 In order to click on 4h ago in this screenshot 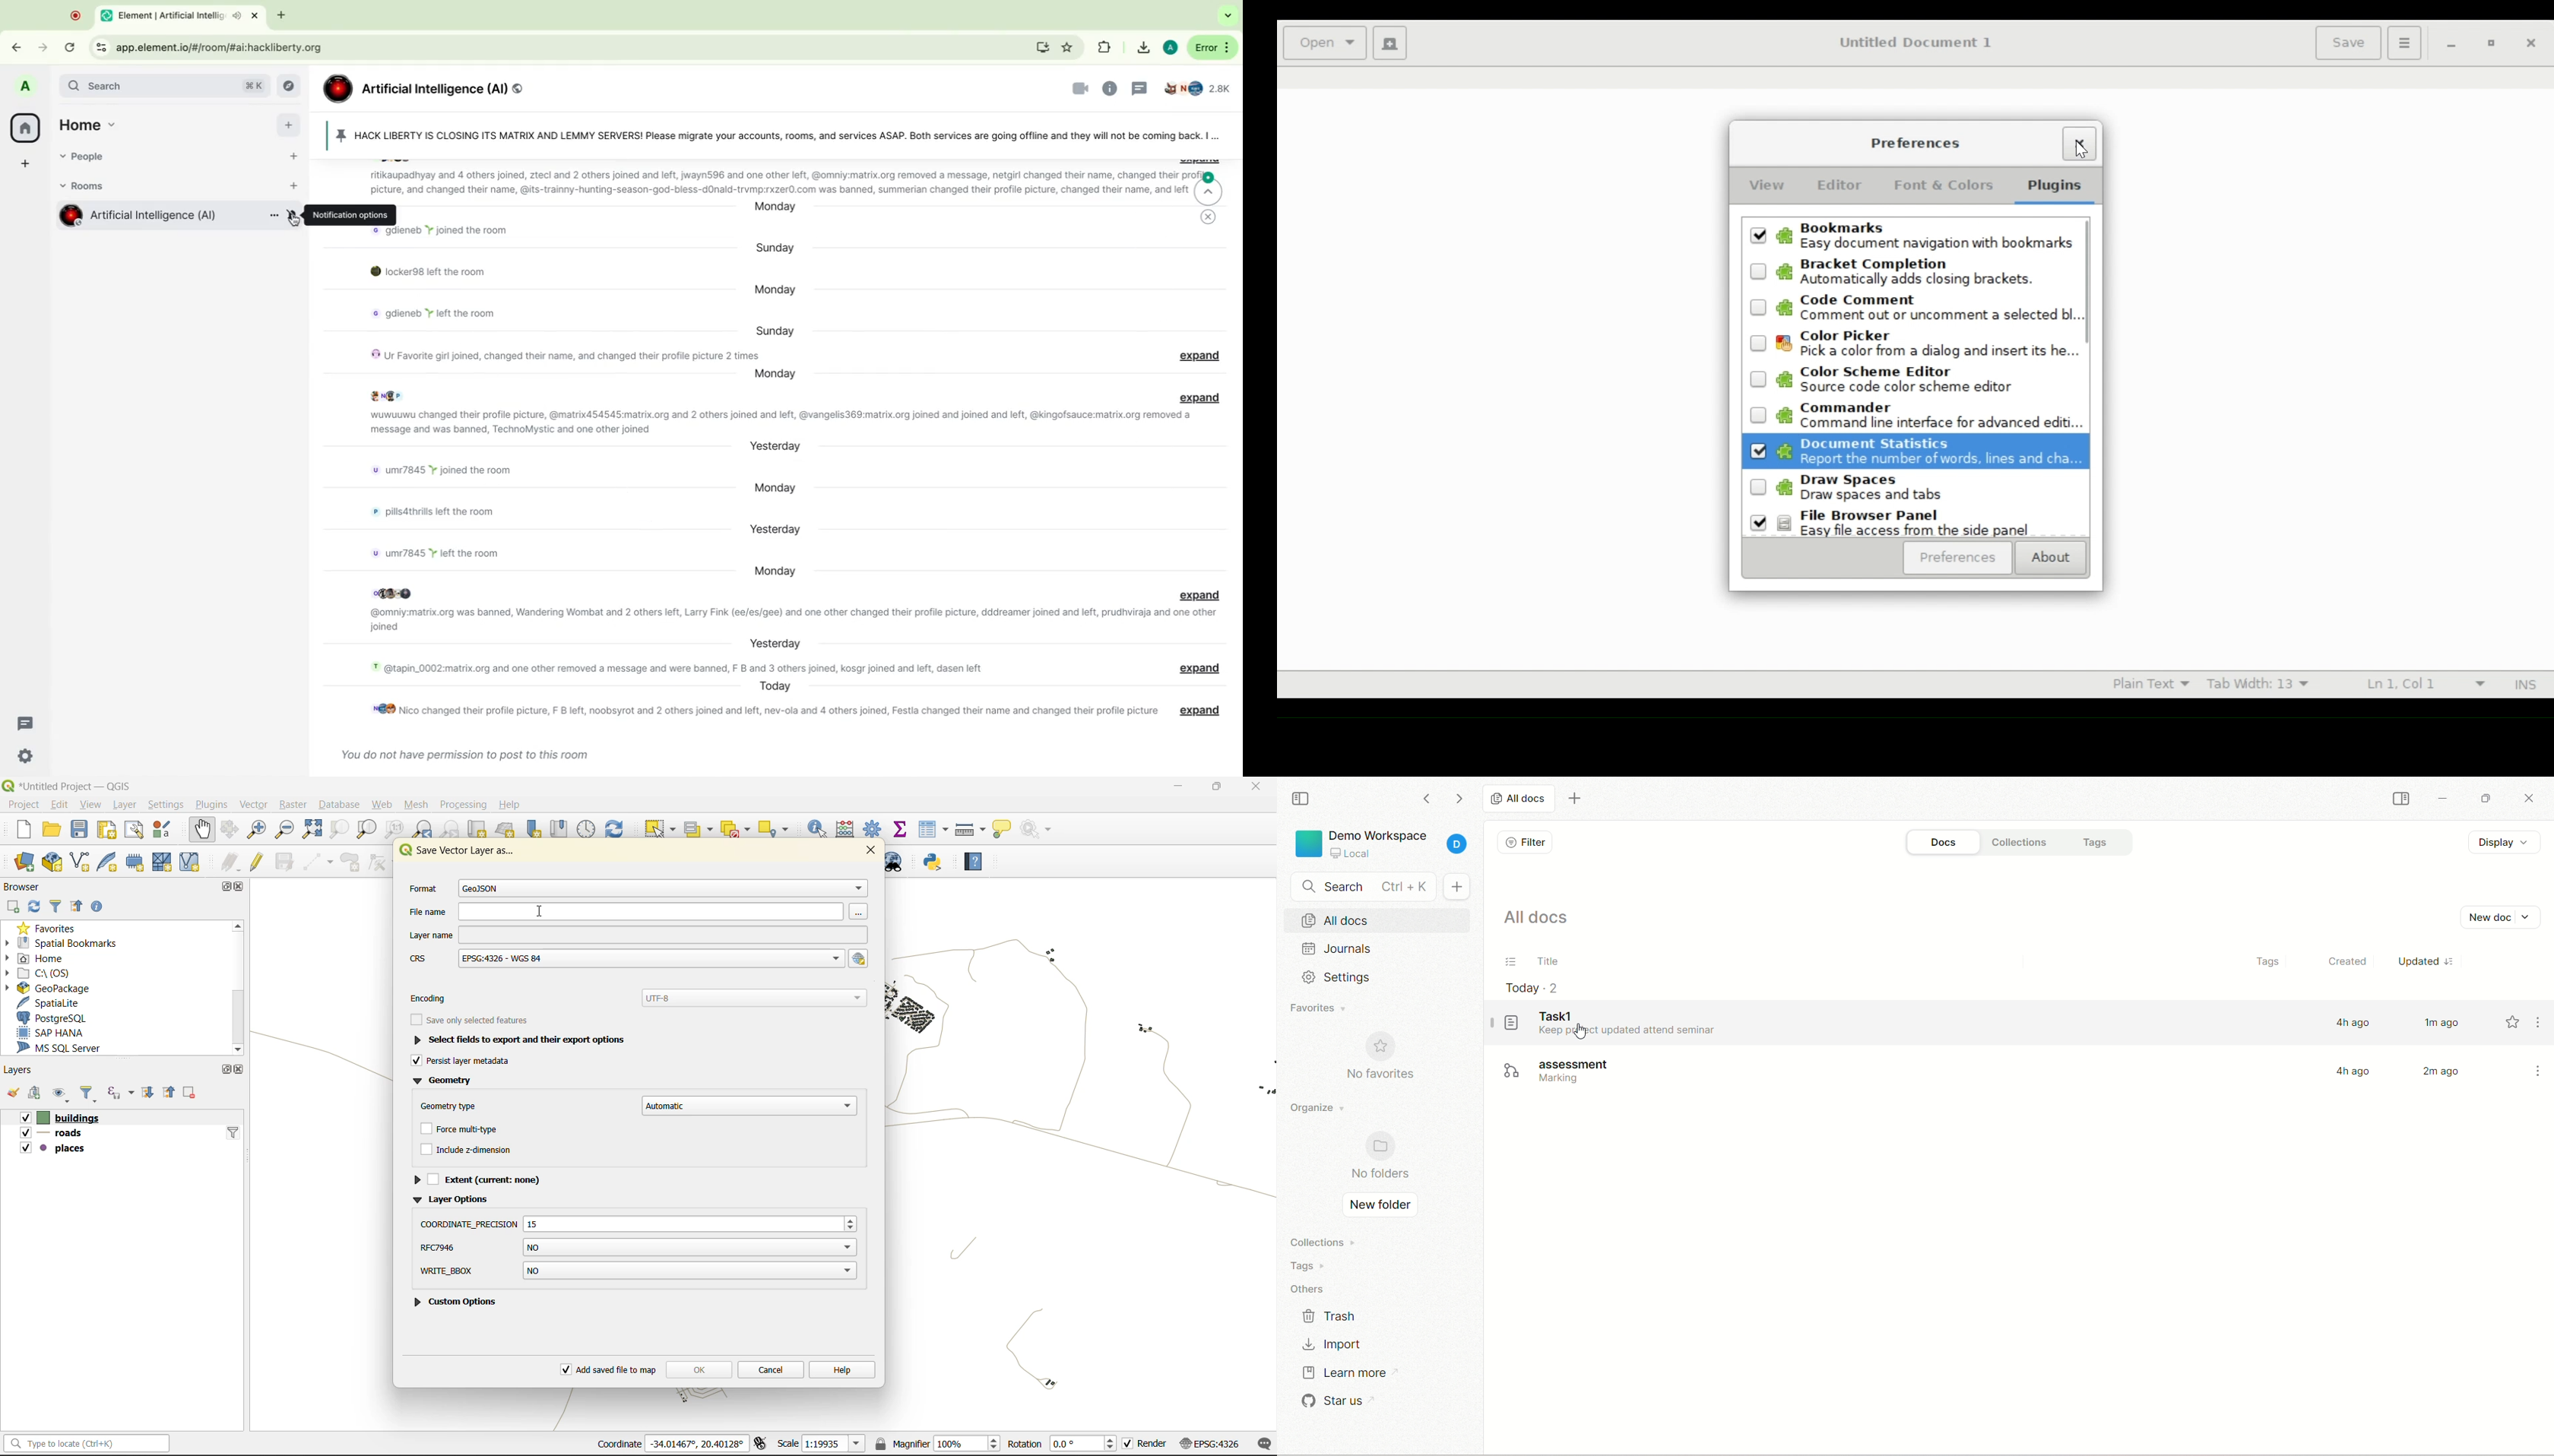, I will do `click(2340, 1071)`.